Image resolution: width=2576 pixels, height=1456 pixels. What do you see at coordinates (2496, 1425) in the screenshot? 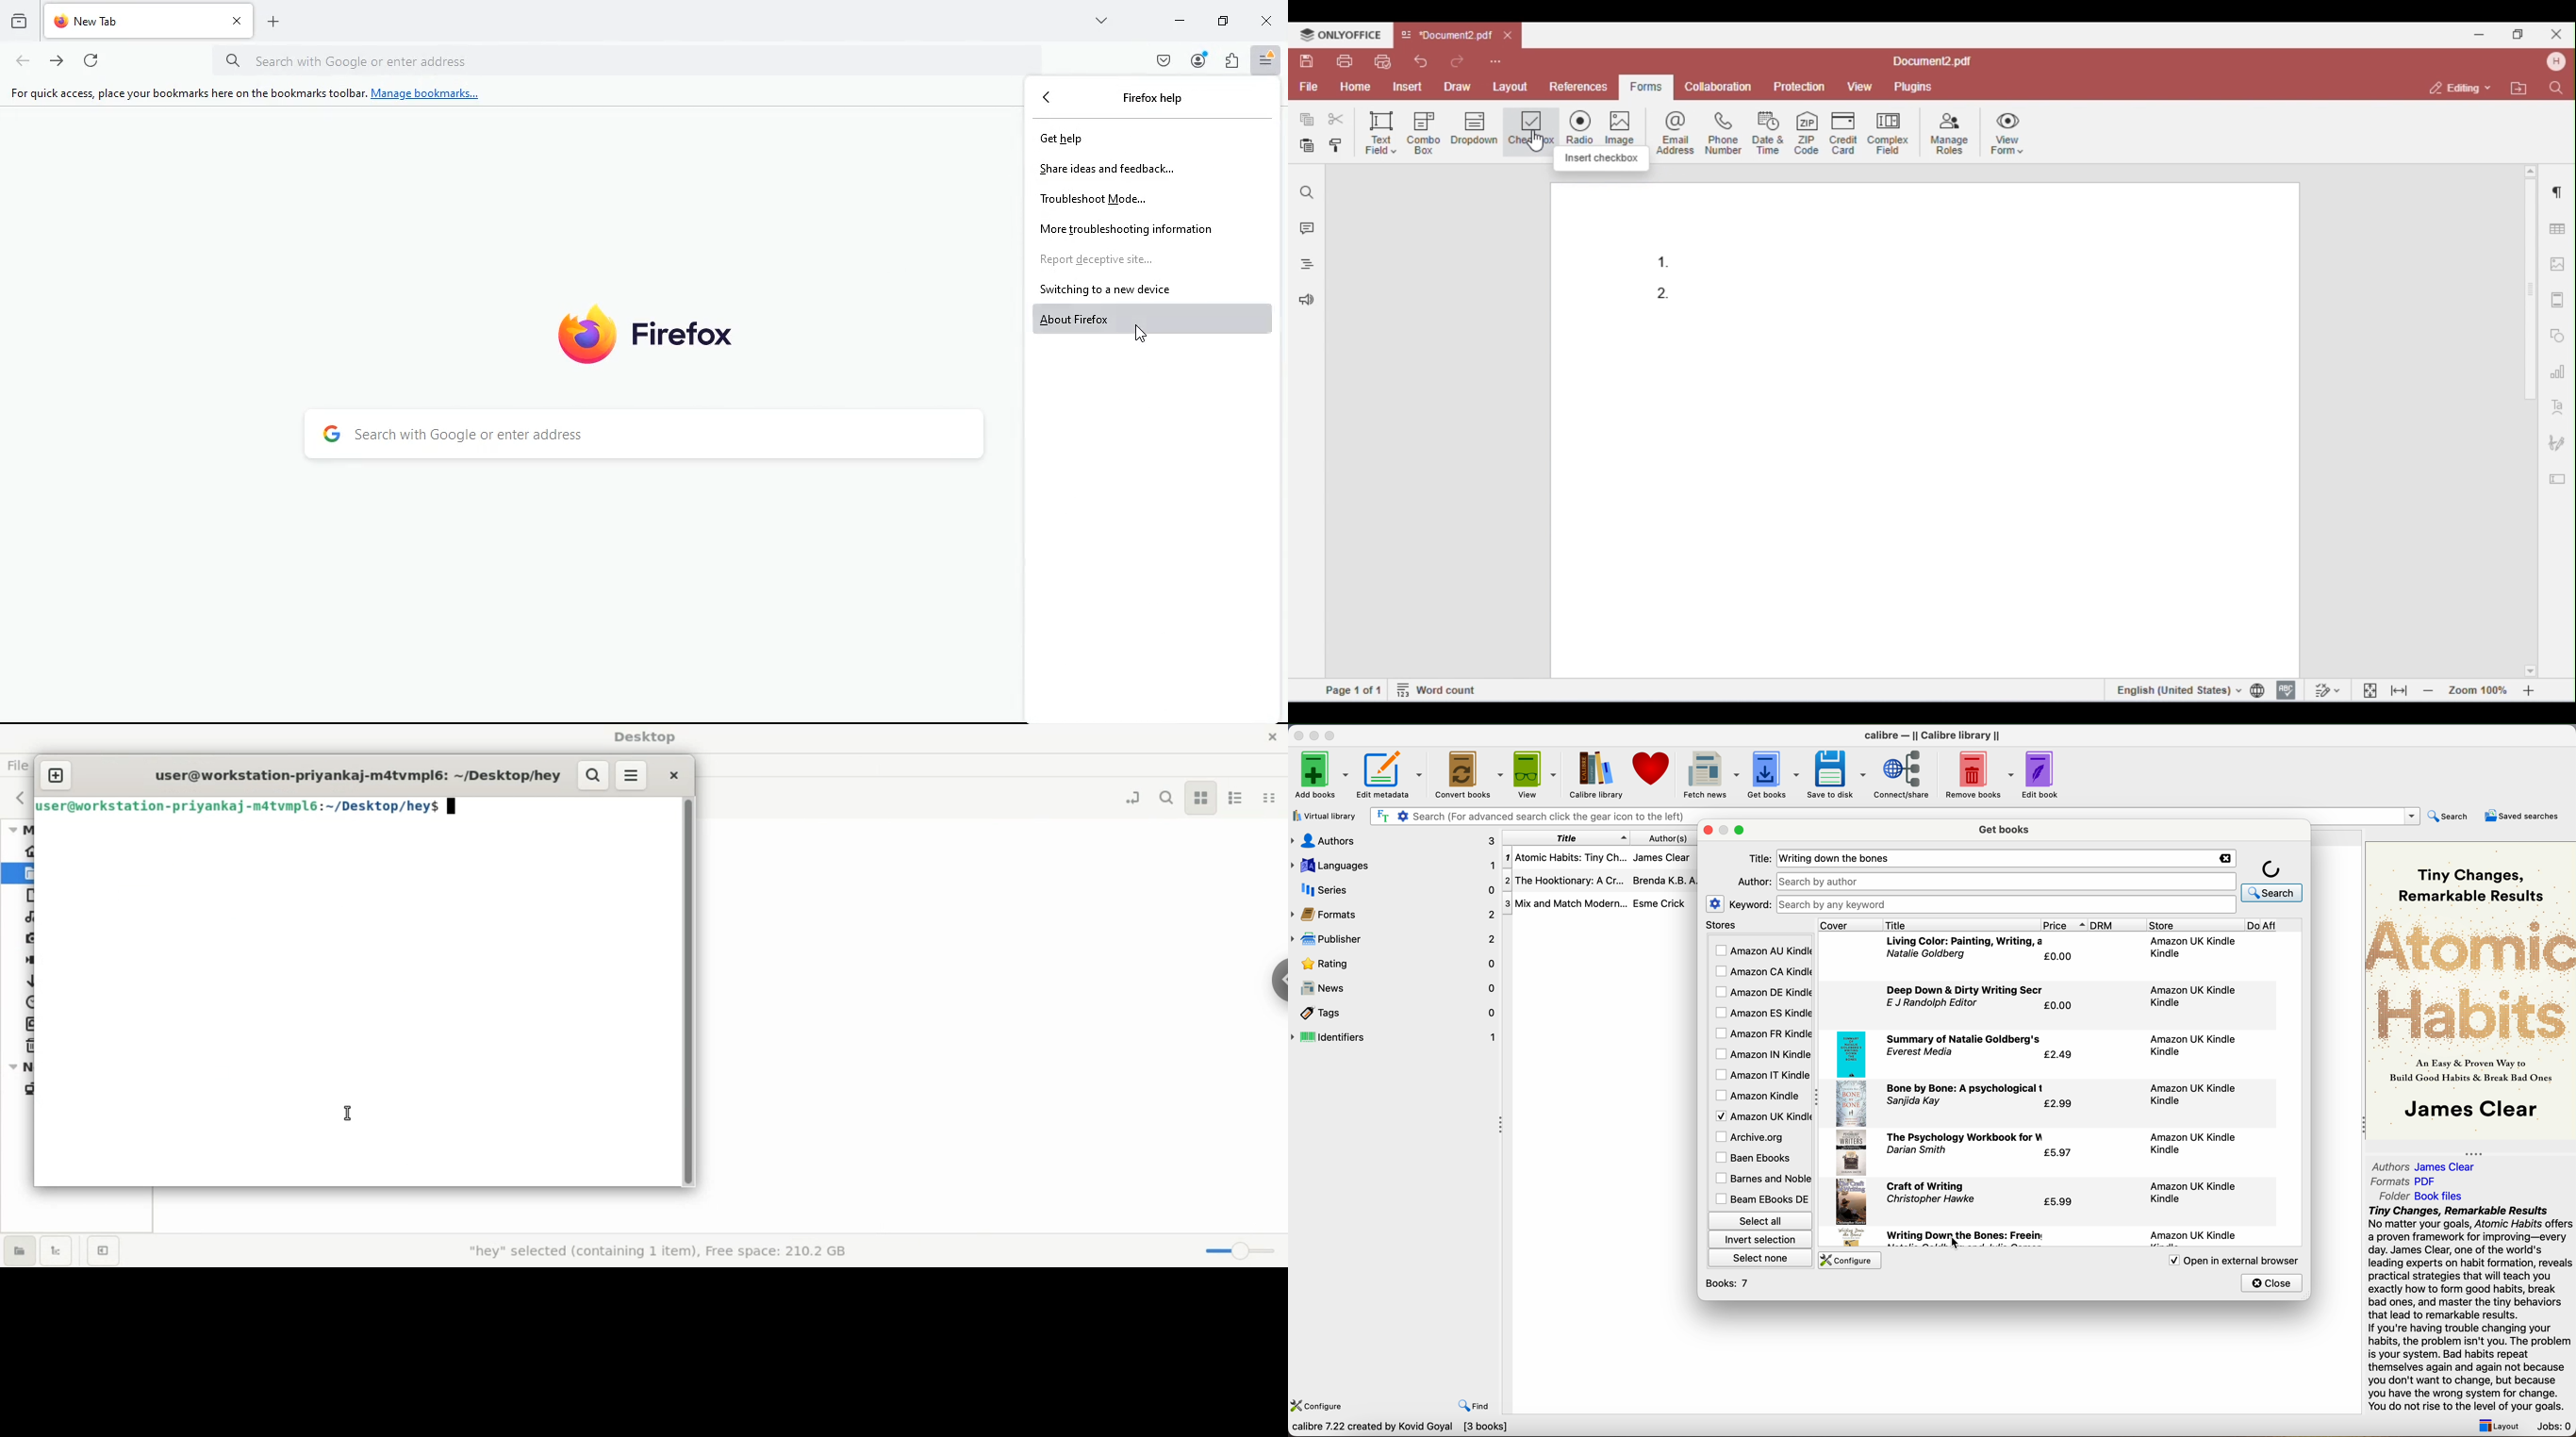
I see `layout` at bounding box center [2496, 1425].